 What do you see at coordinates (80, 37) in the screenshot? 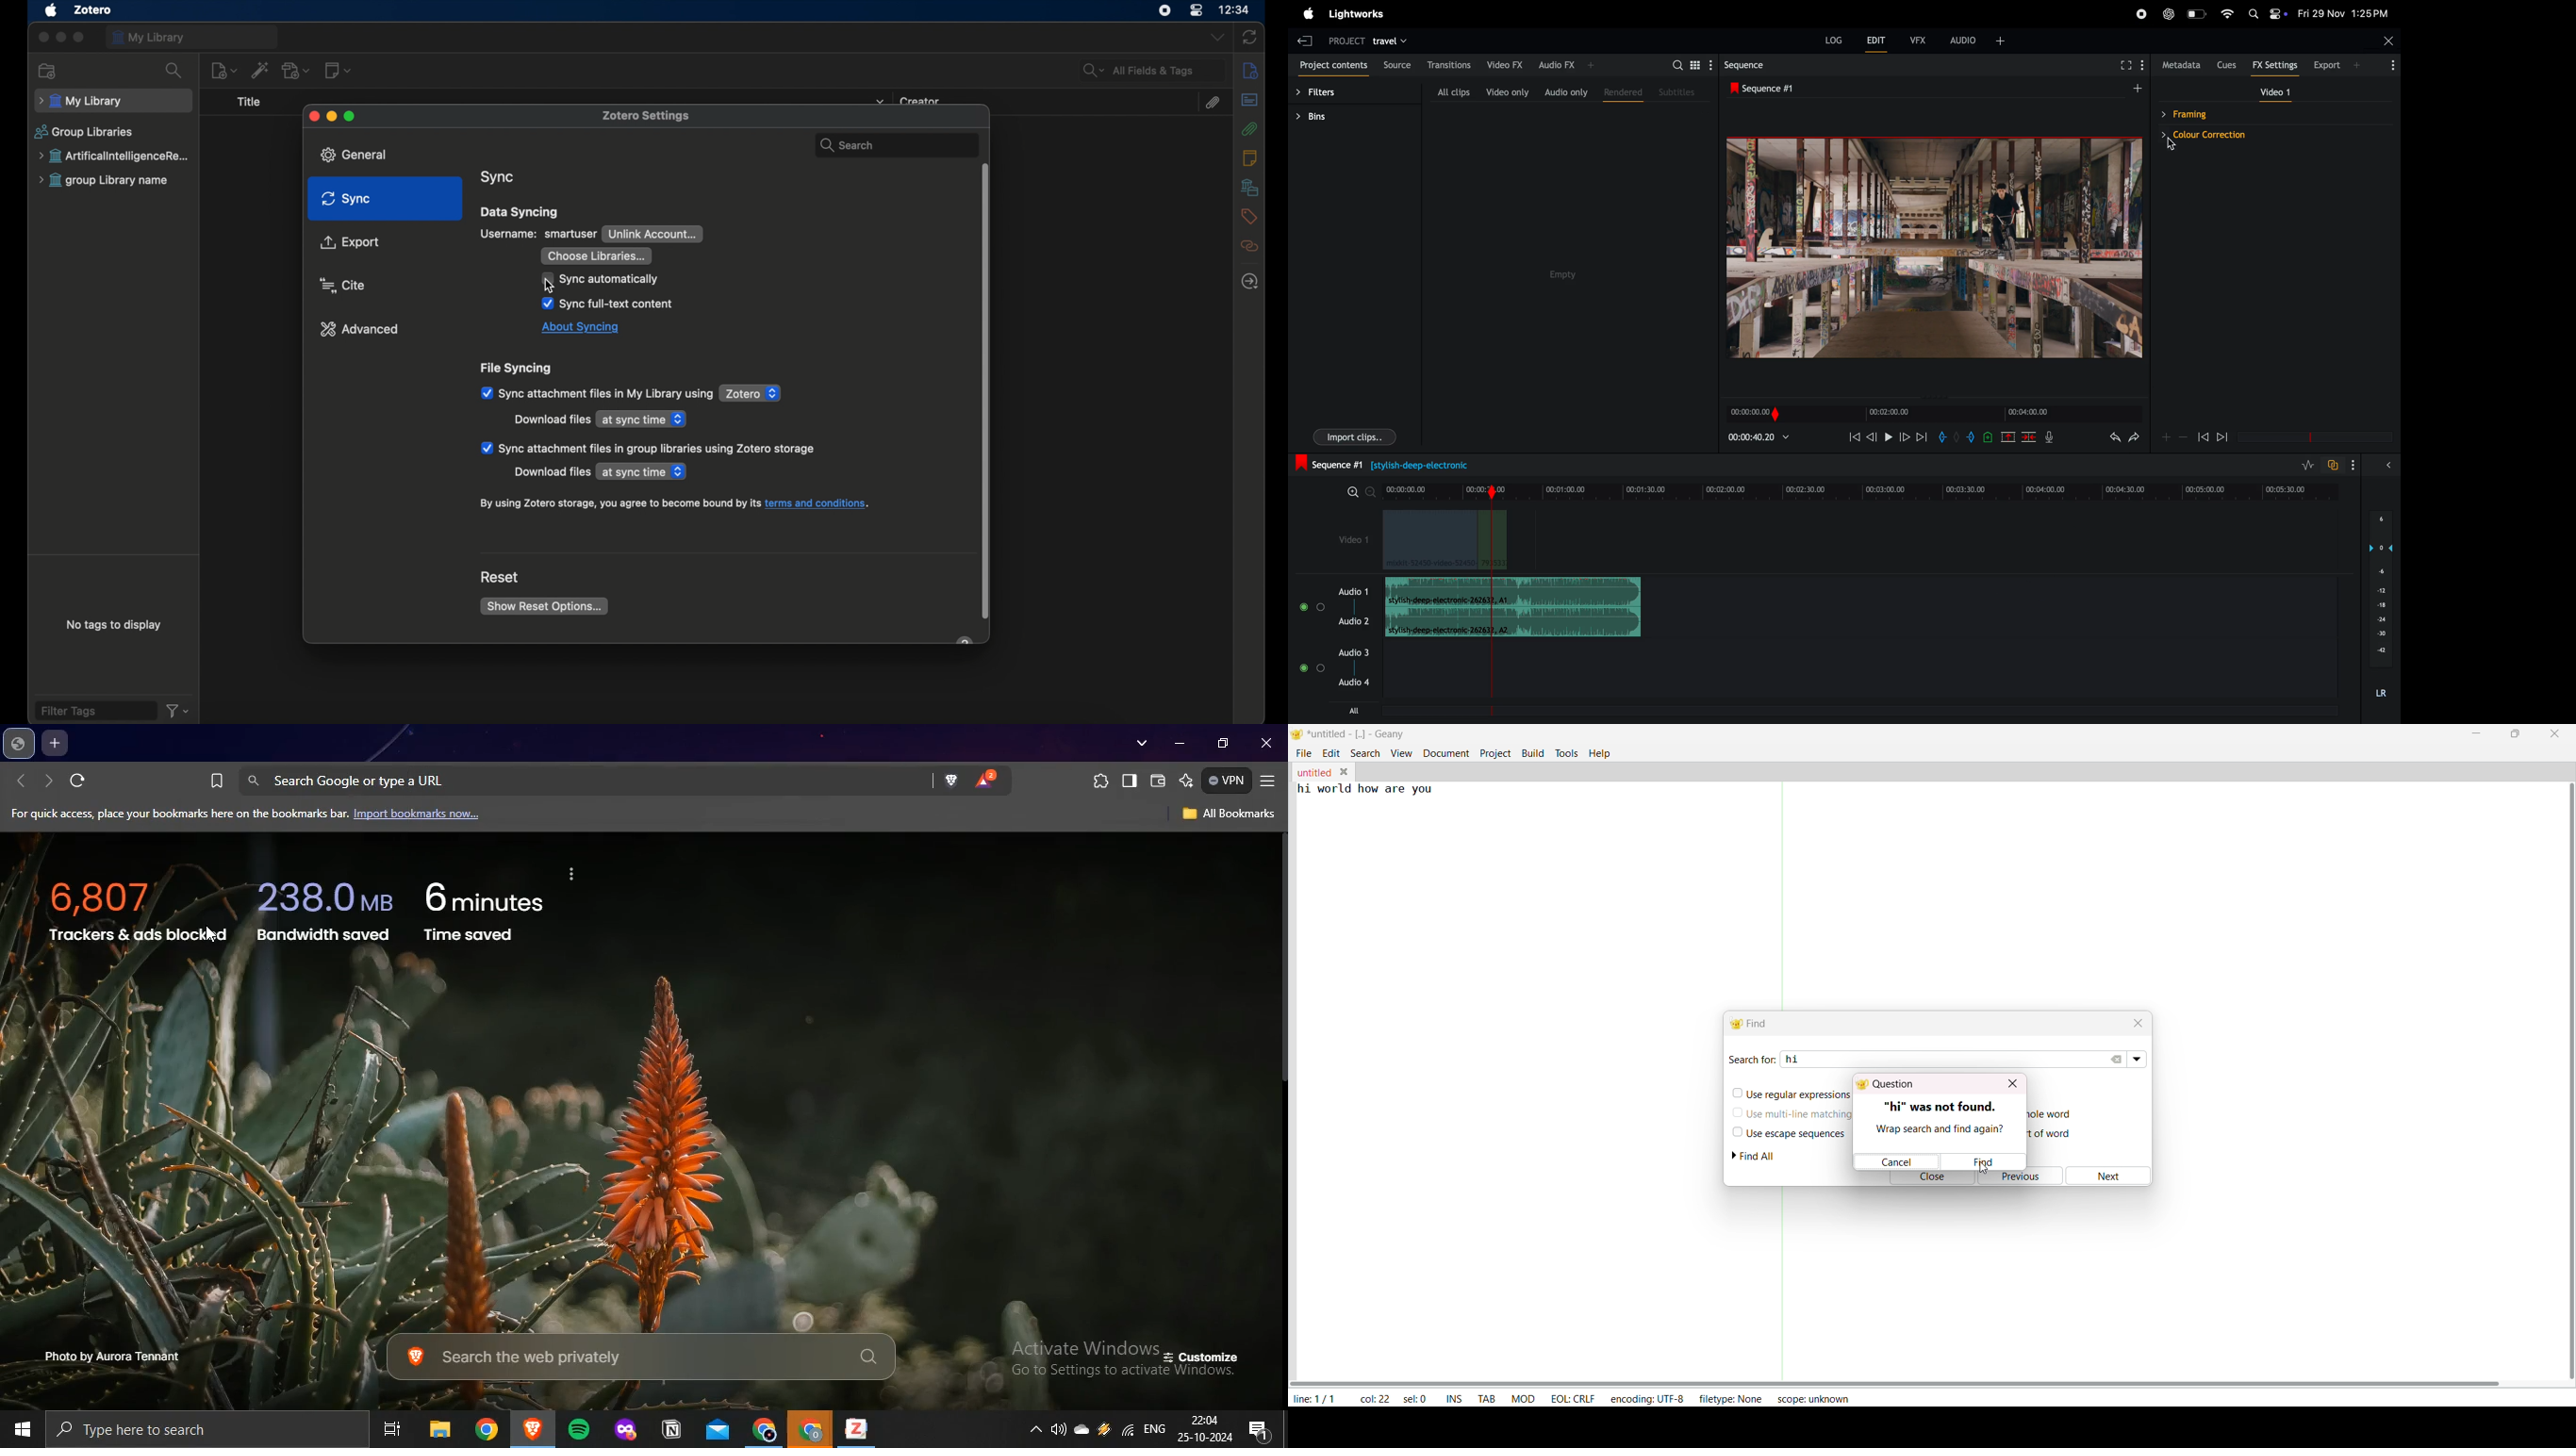
I see `maximize` at bounding box center [80, 37].